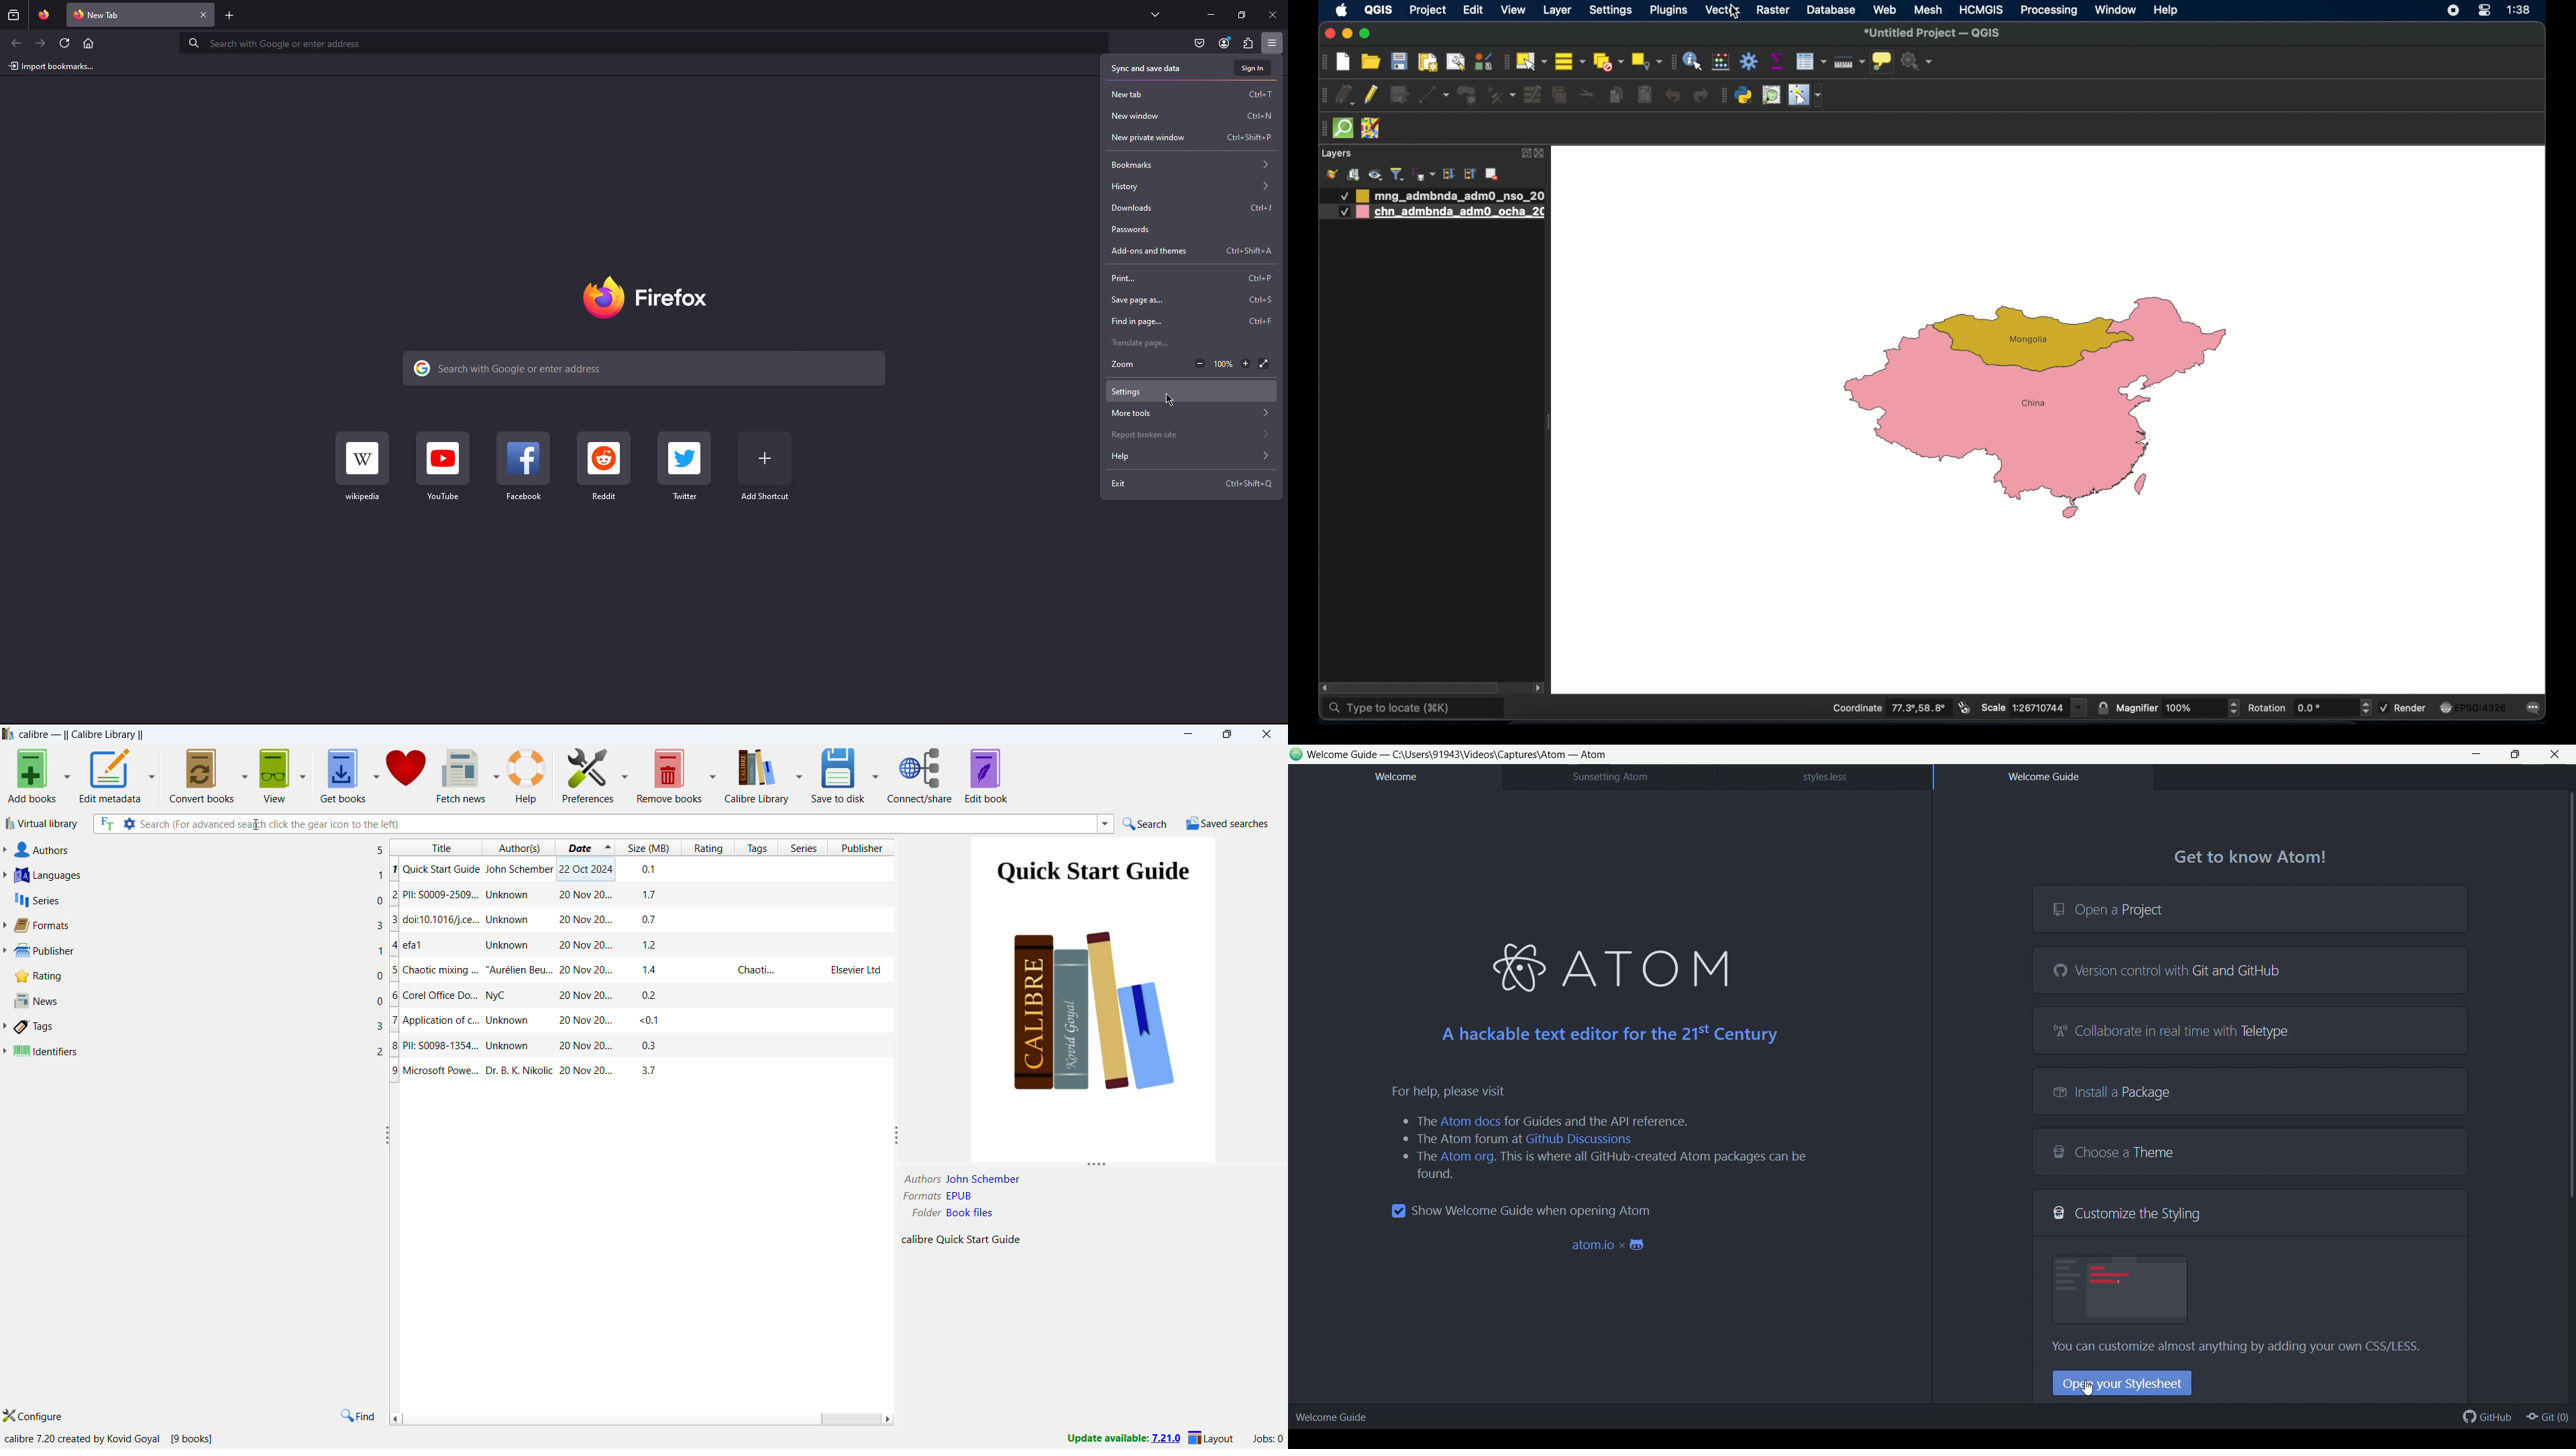 This screenshot has height=1456, width=2576. What do you see at coordinates (2485, 10) in the screenshot?
I see `control center` at bounding box center [2485, 10].